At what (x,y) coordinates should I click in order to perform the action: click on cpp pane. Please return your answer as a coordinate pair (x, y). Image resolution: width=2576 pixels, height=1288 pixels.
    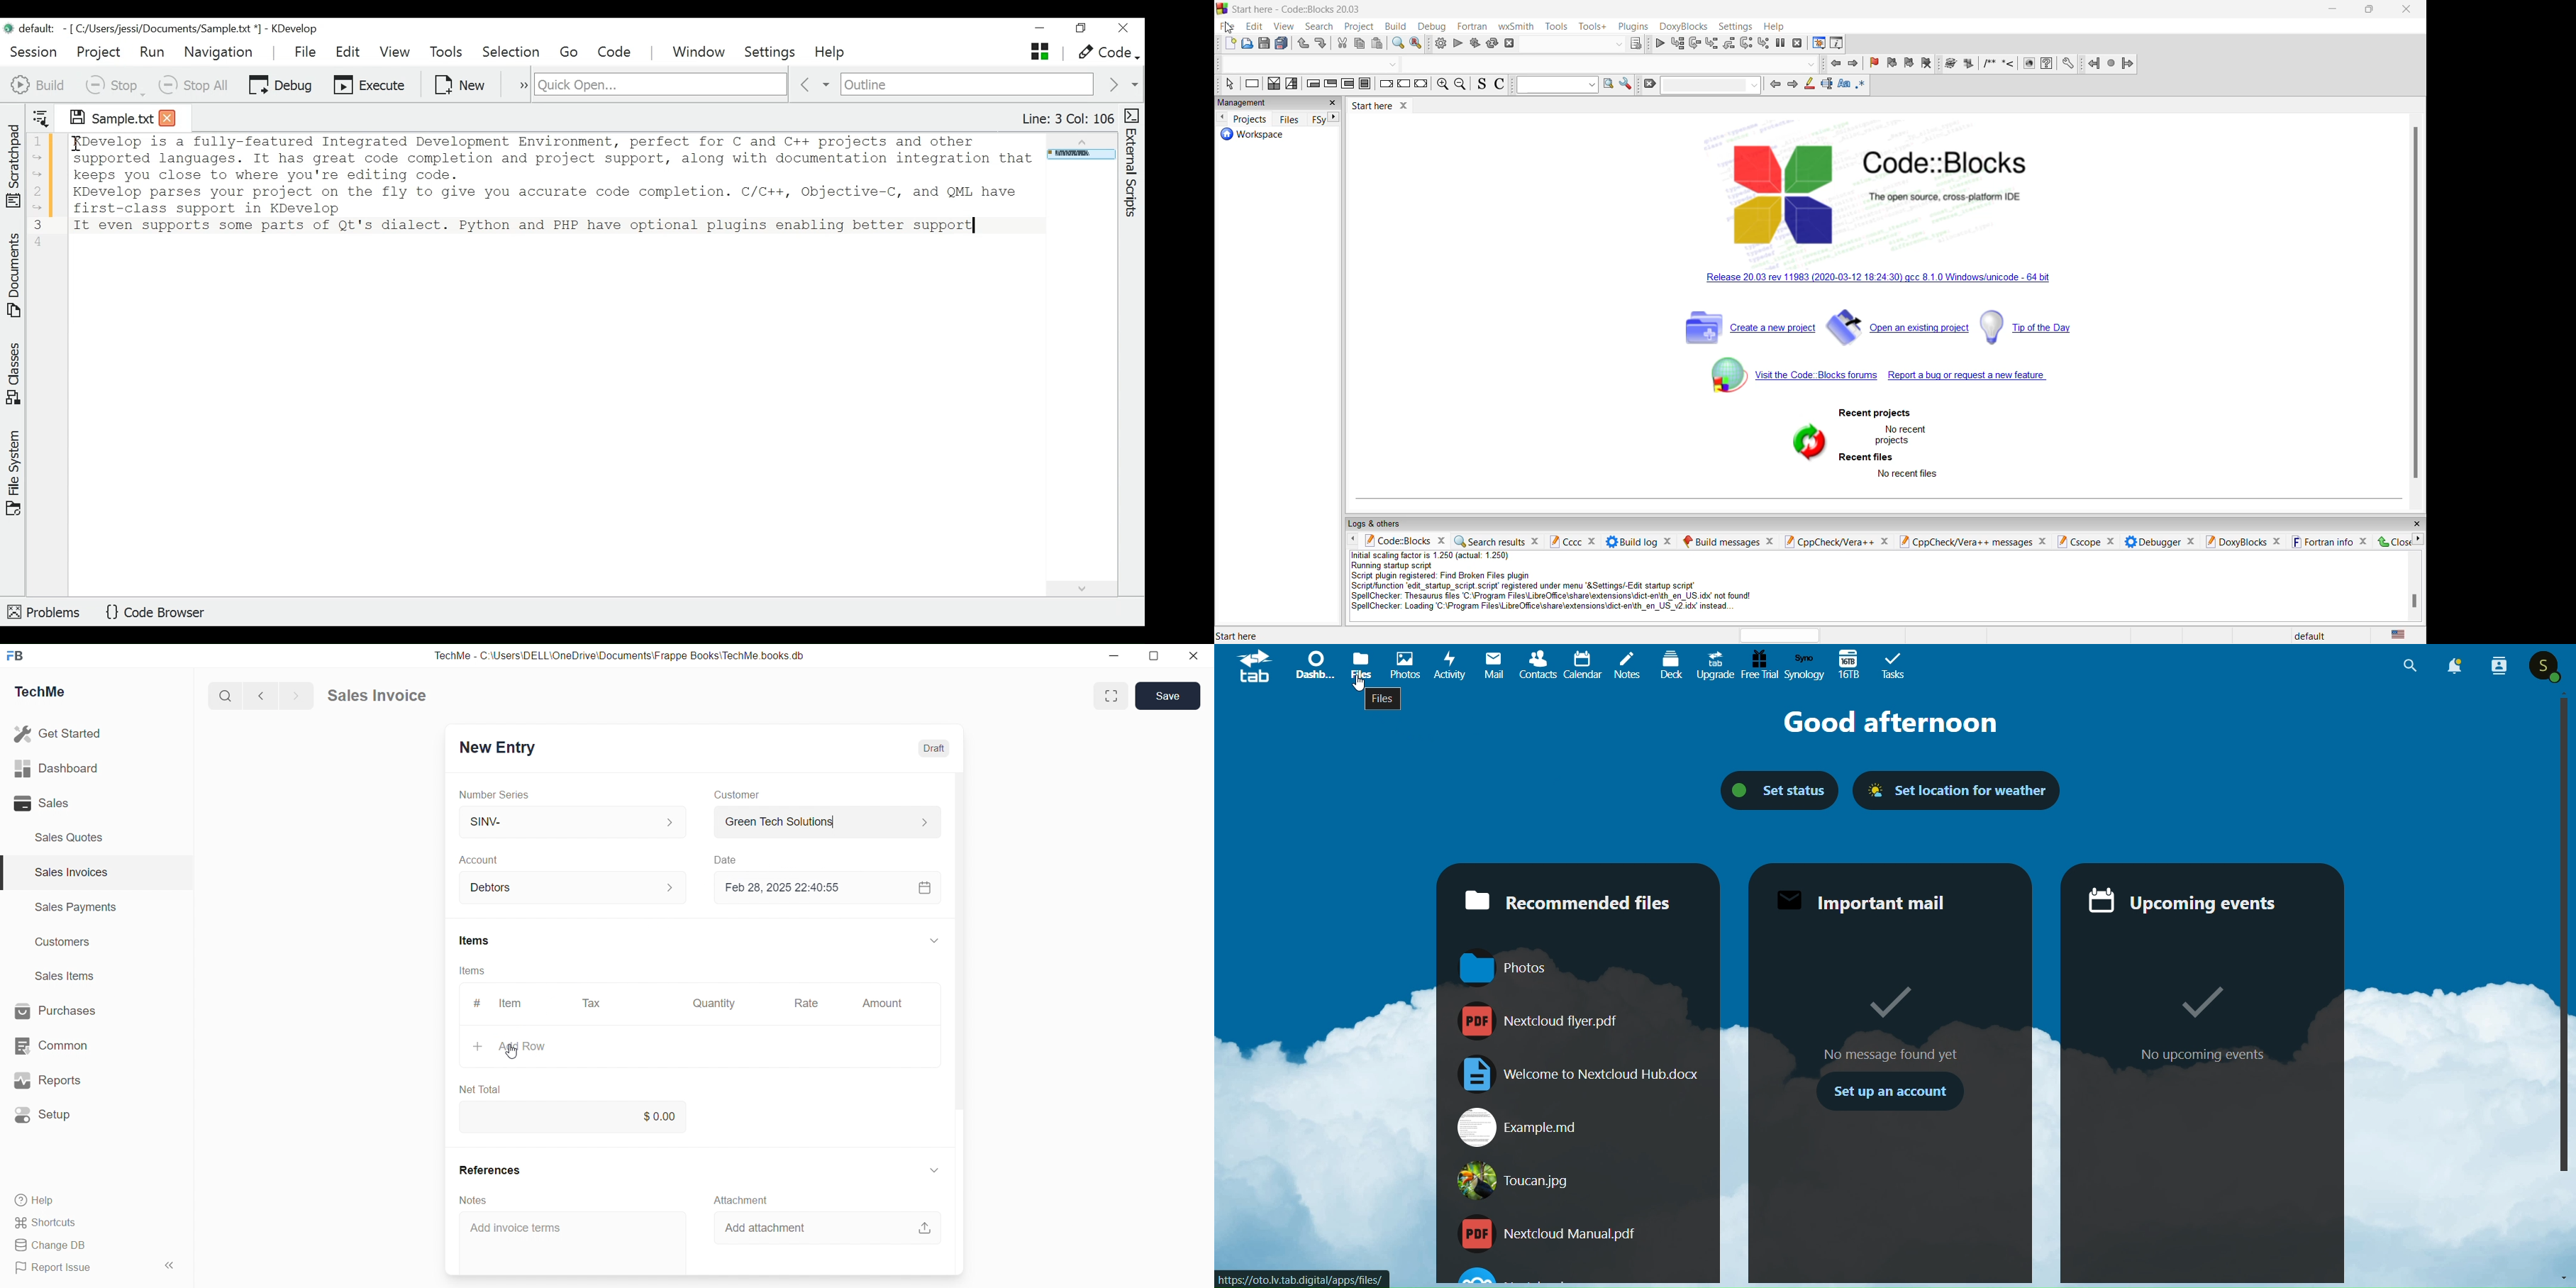
    Looking at the image, I should click on (1830, 541).